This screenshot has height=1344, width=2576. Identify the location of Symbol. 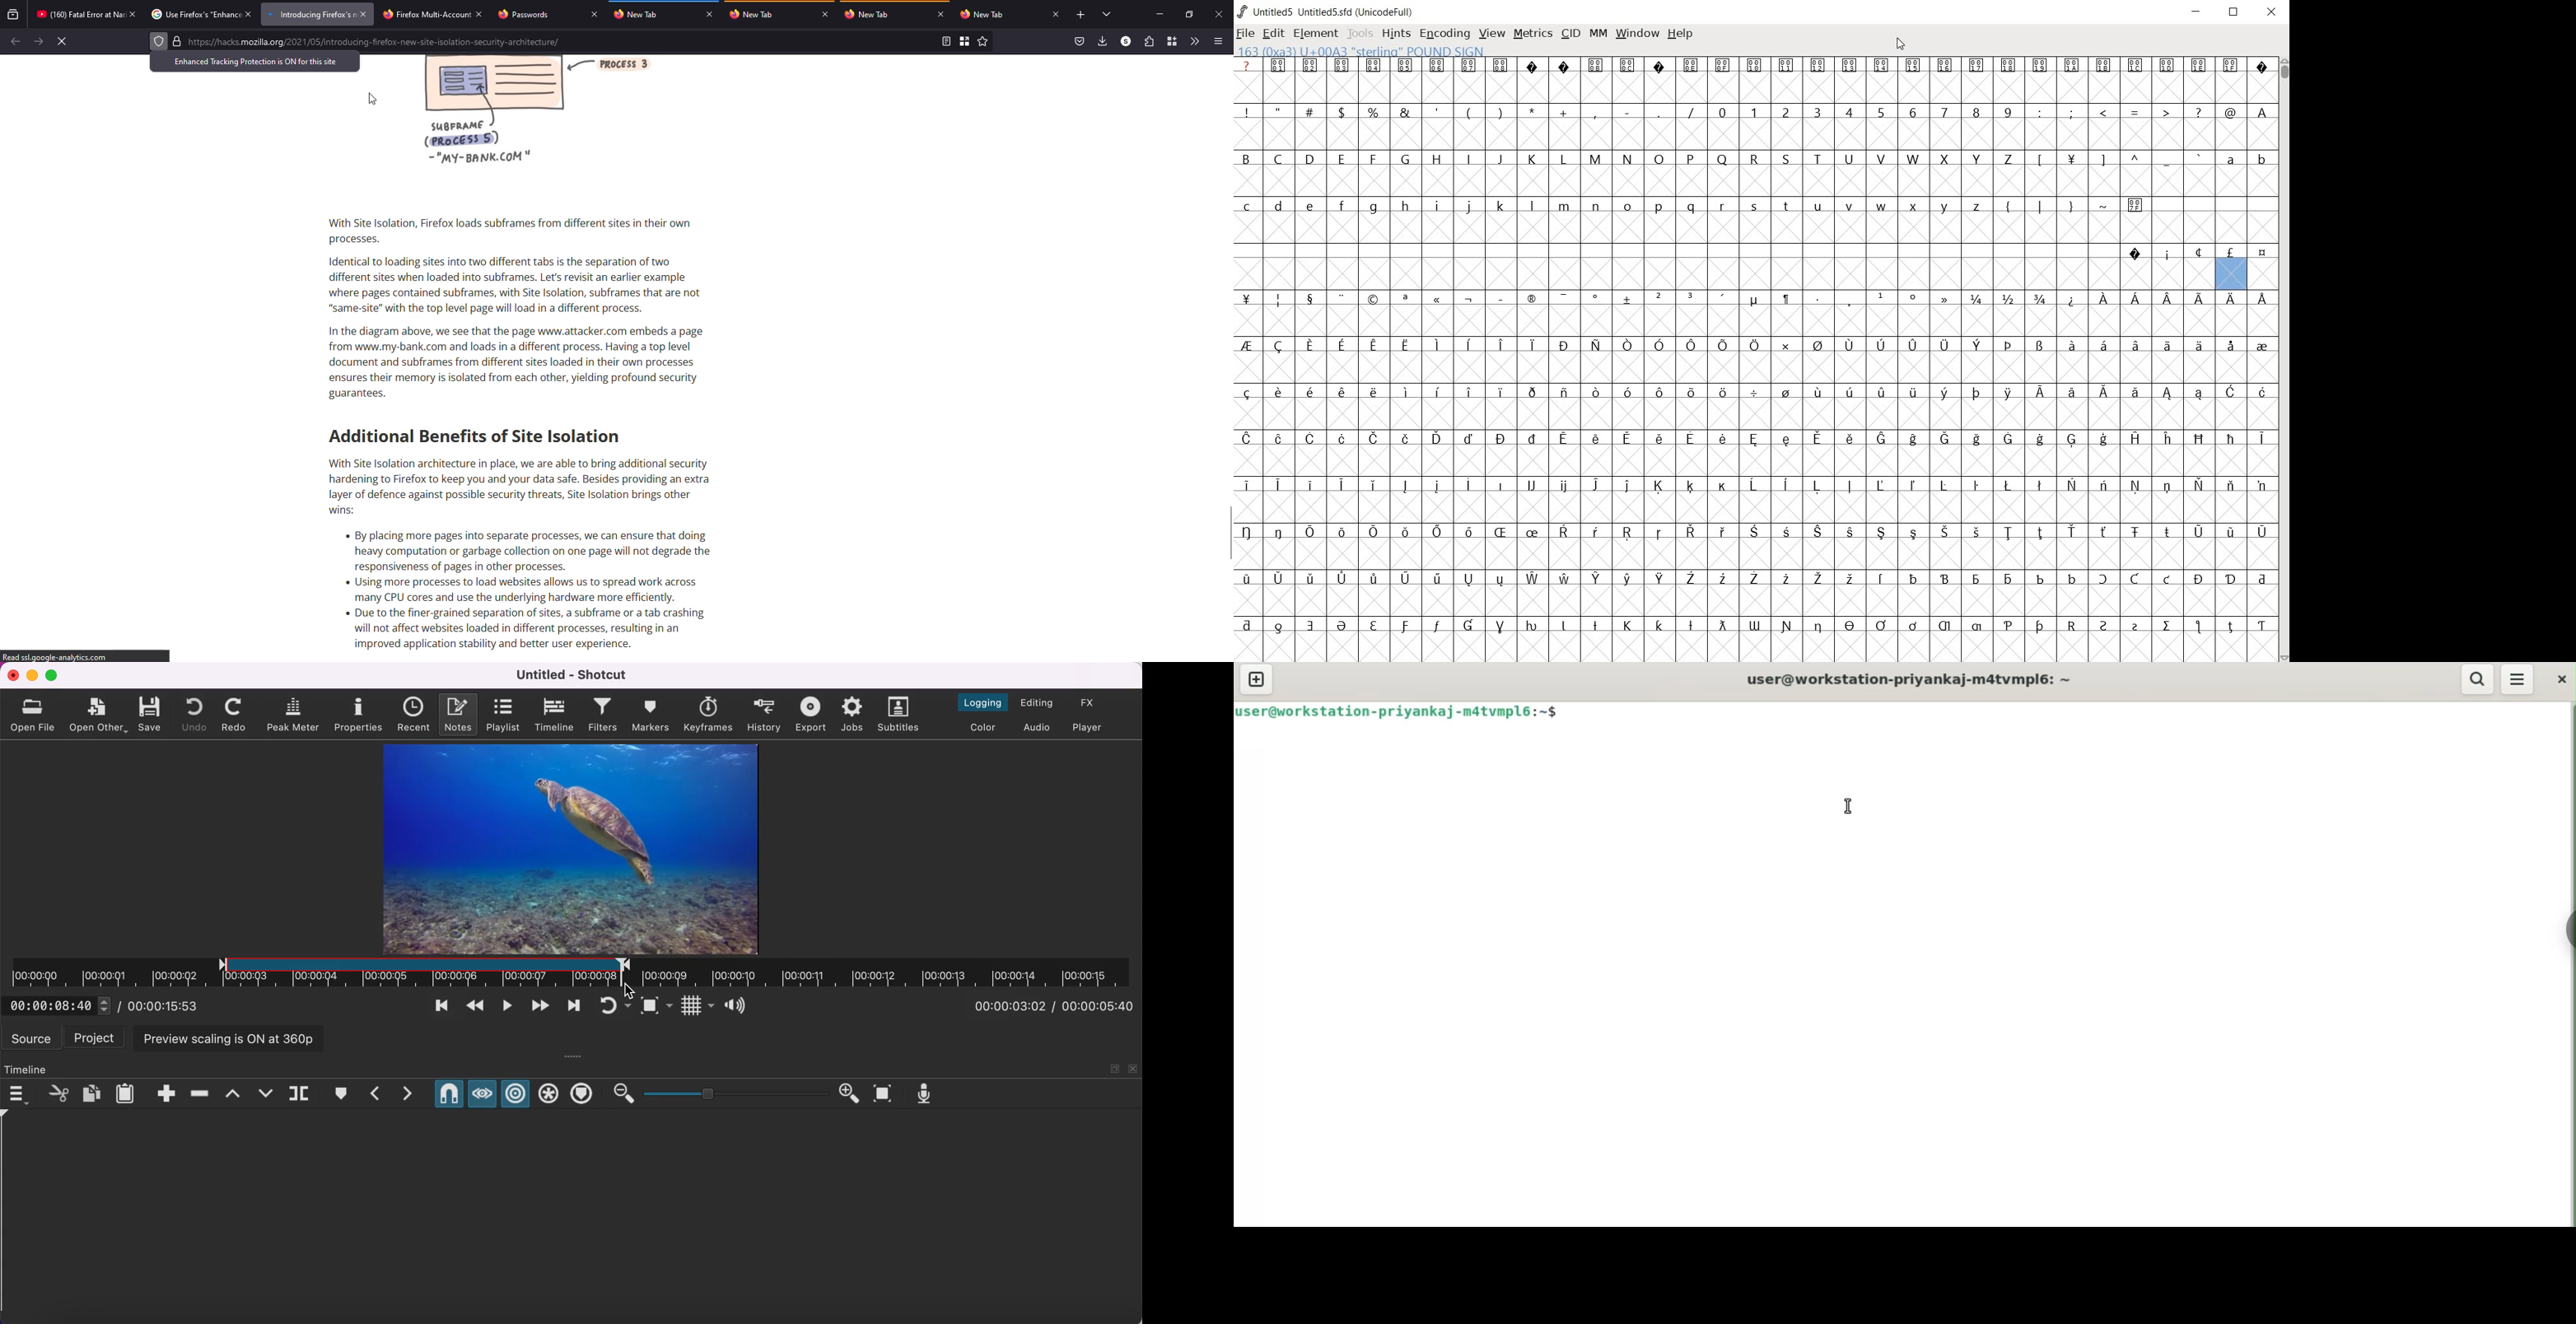
(2072, 531).